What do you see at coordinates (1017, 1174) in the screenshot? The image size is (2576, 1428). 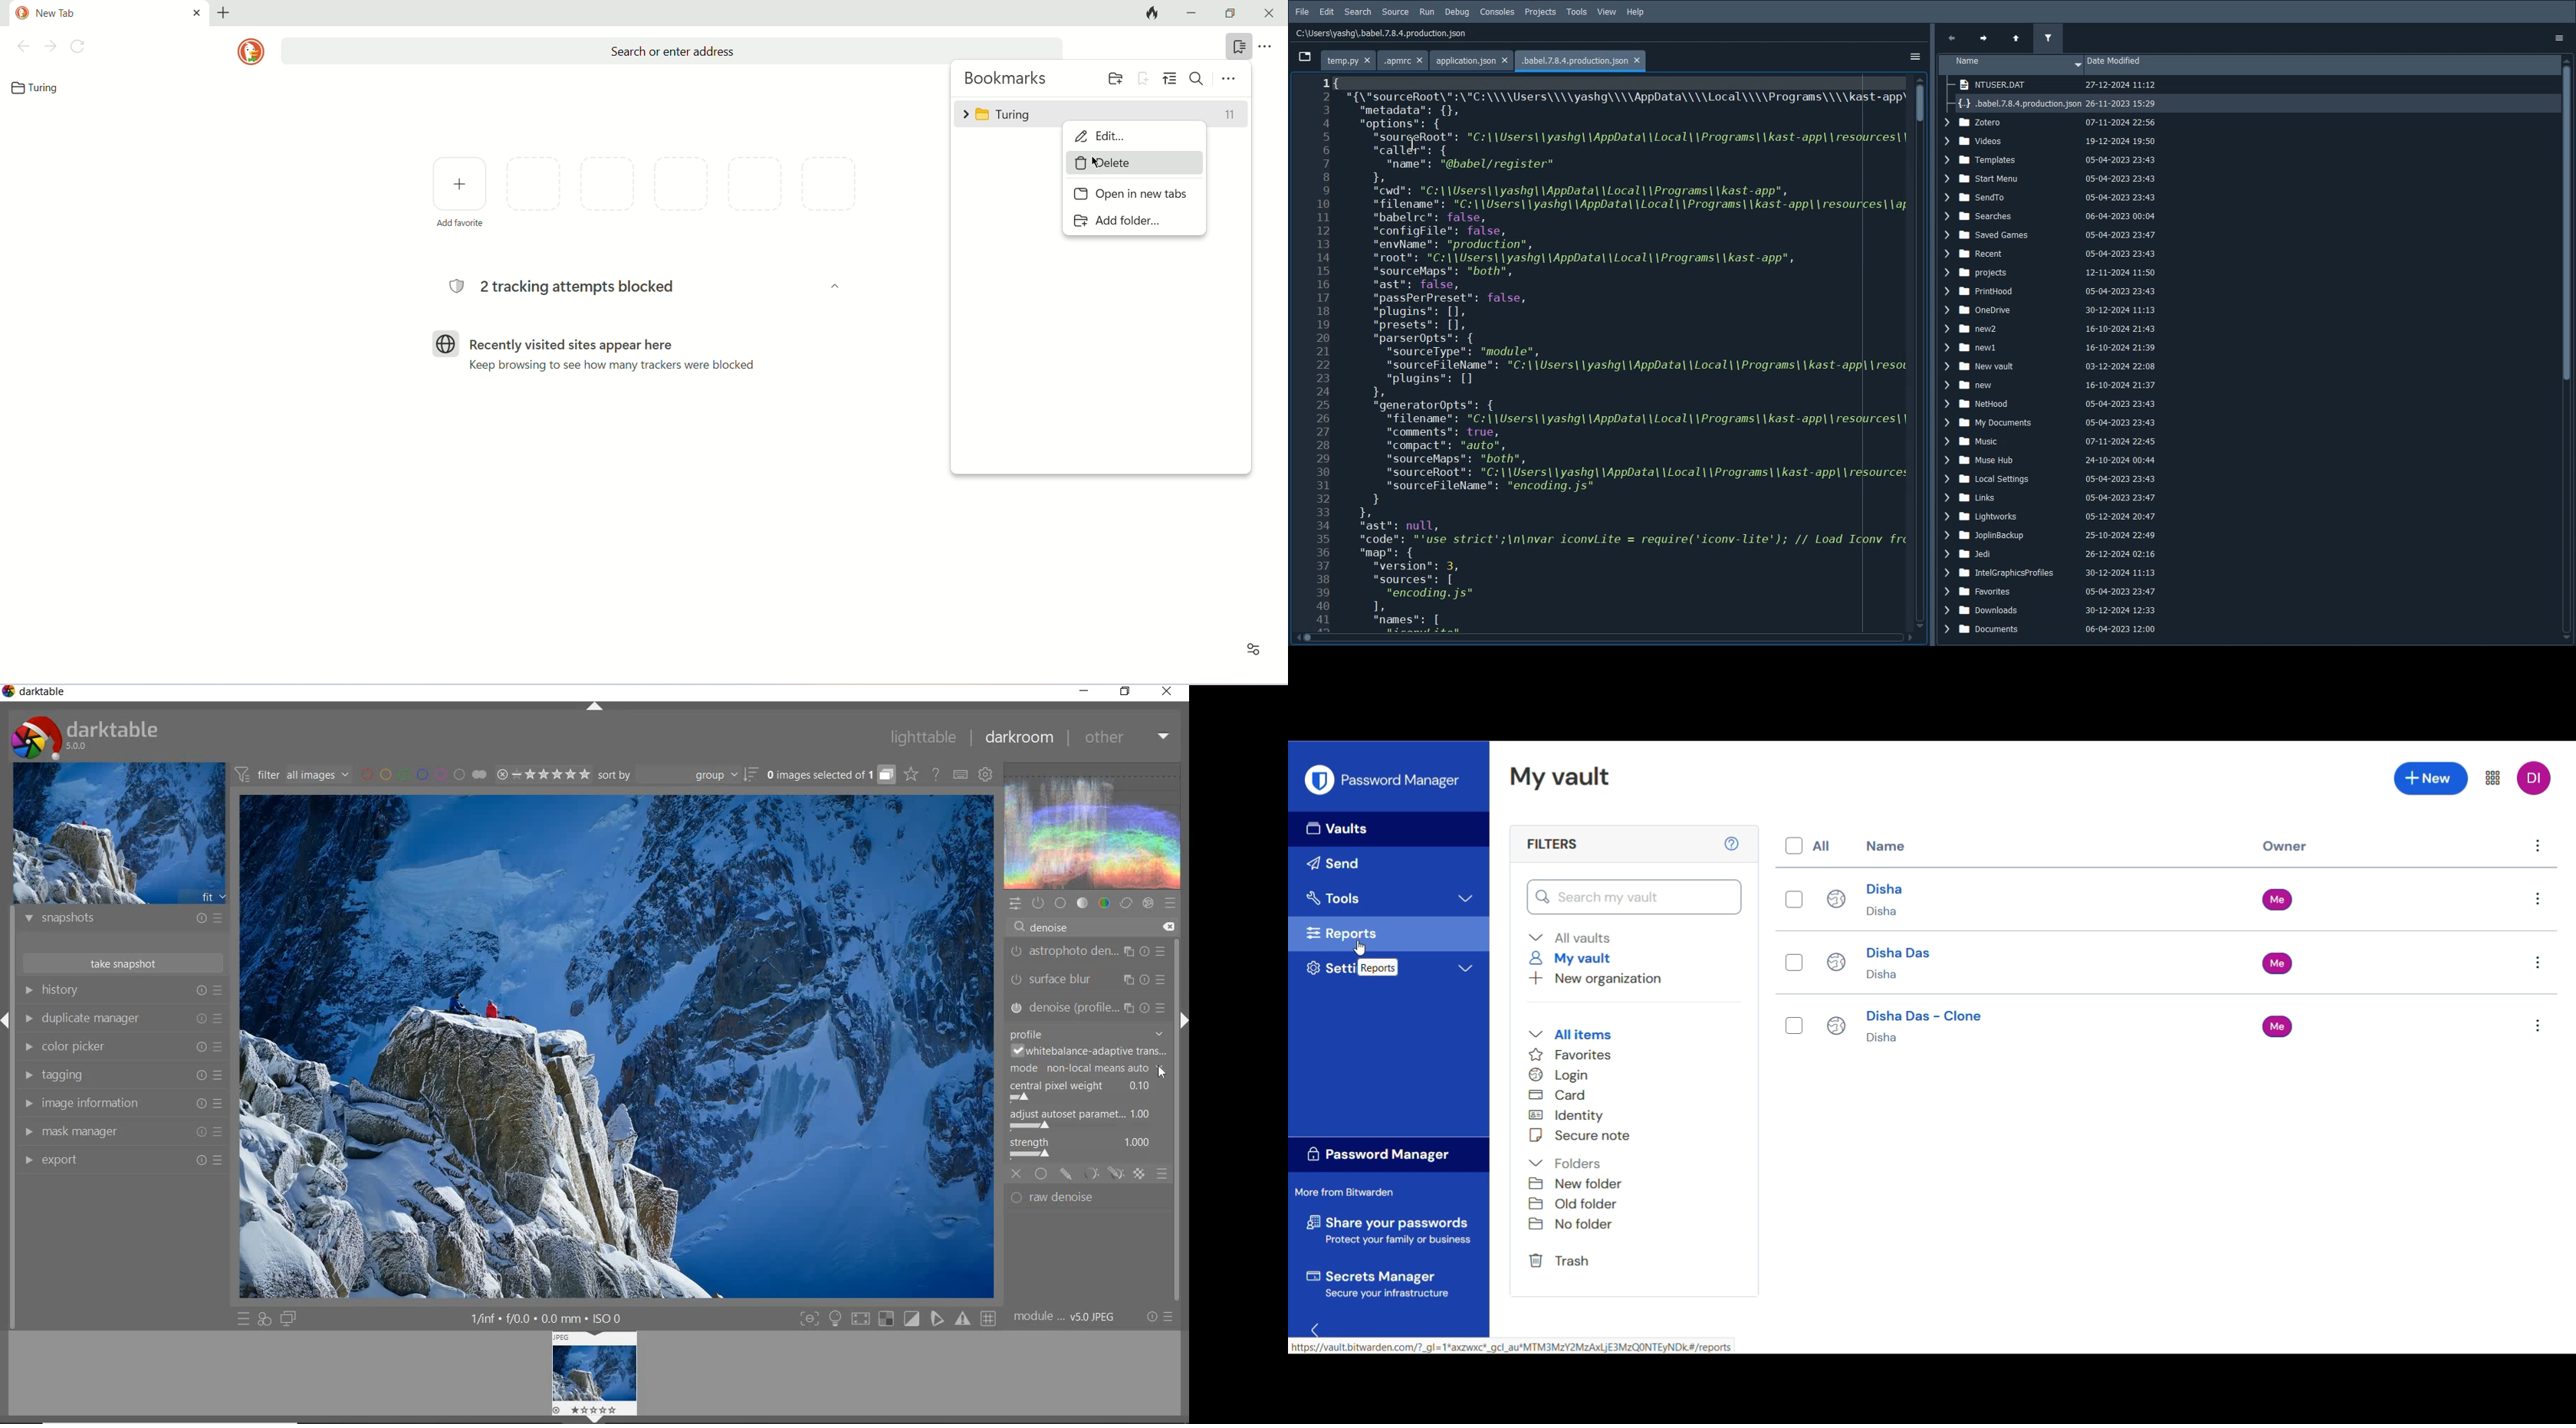 I see `OFF` at bounding box center [1017, 1174].